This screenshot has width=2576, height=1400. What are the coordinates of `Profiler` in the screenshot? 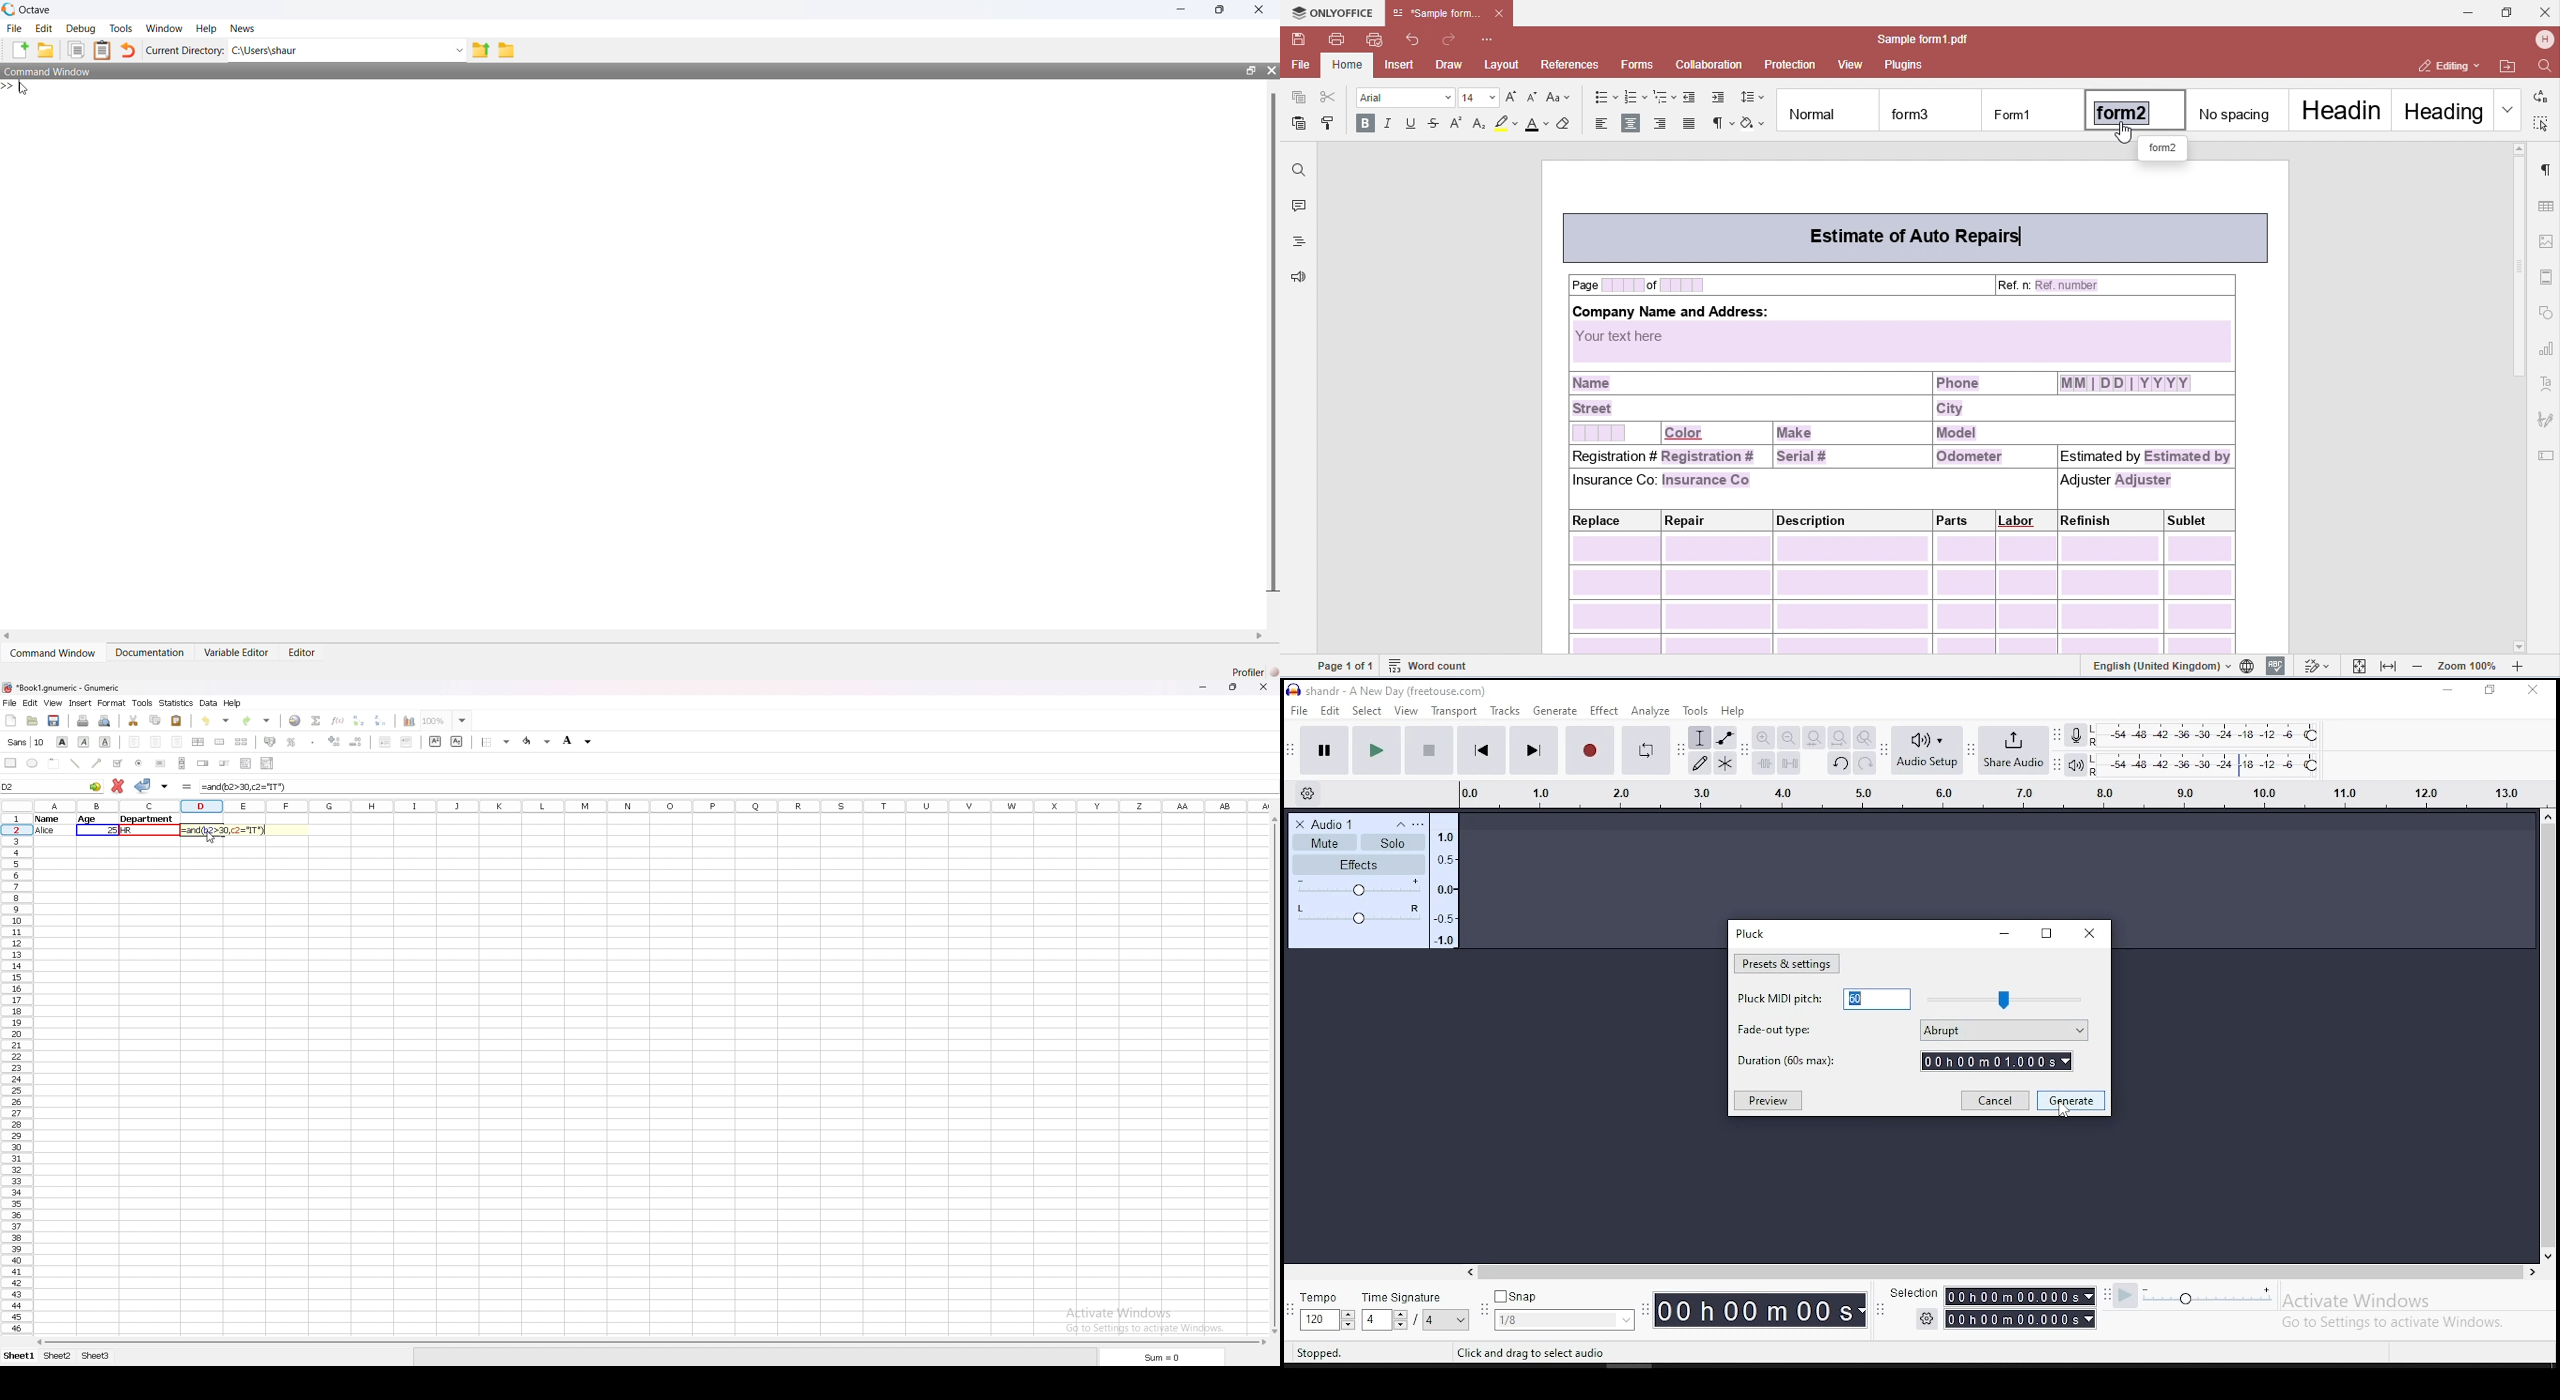 It's located at (1251, 671).